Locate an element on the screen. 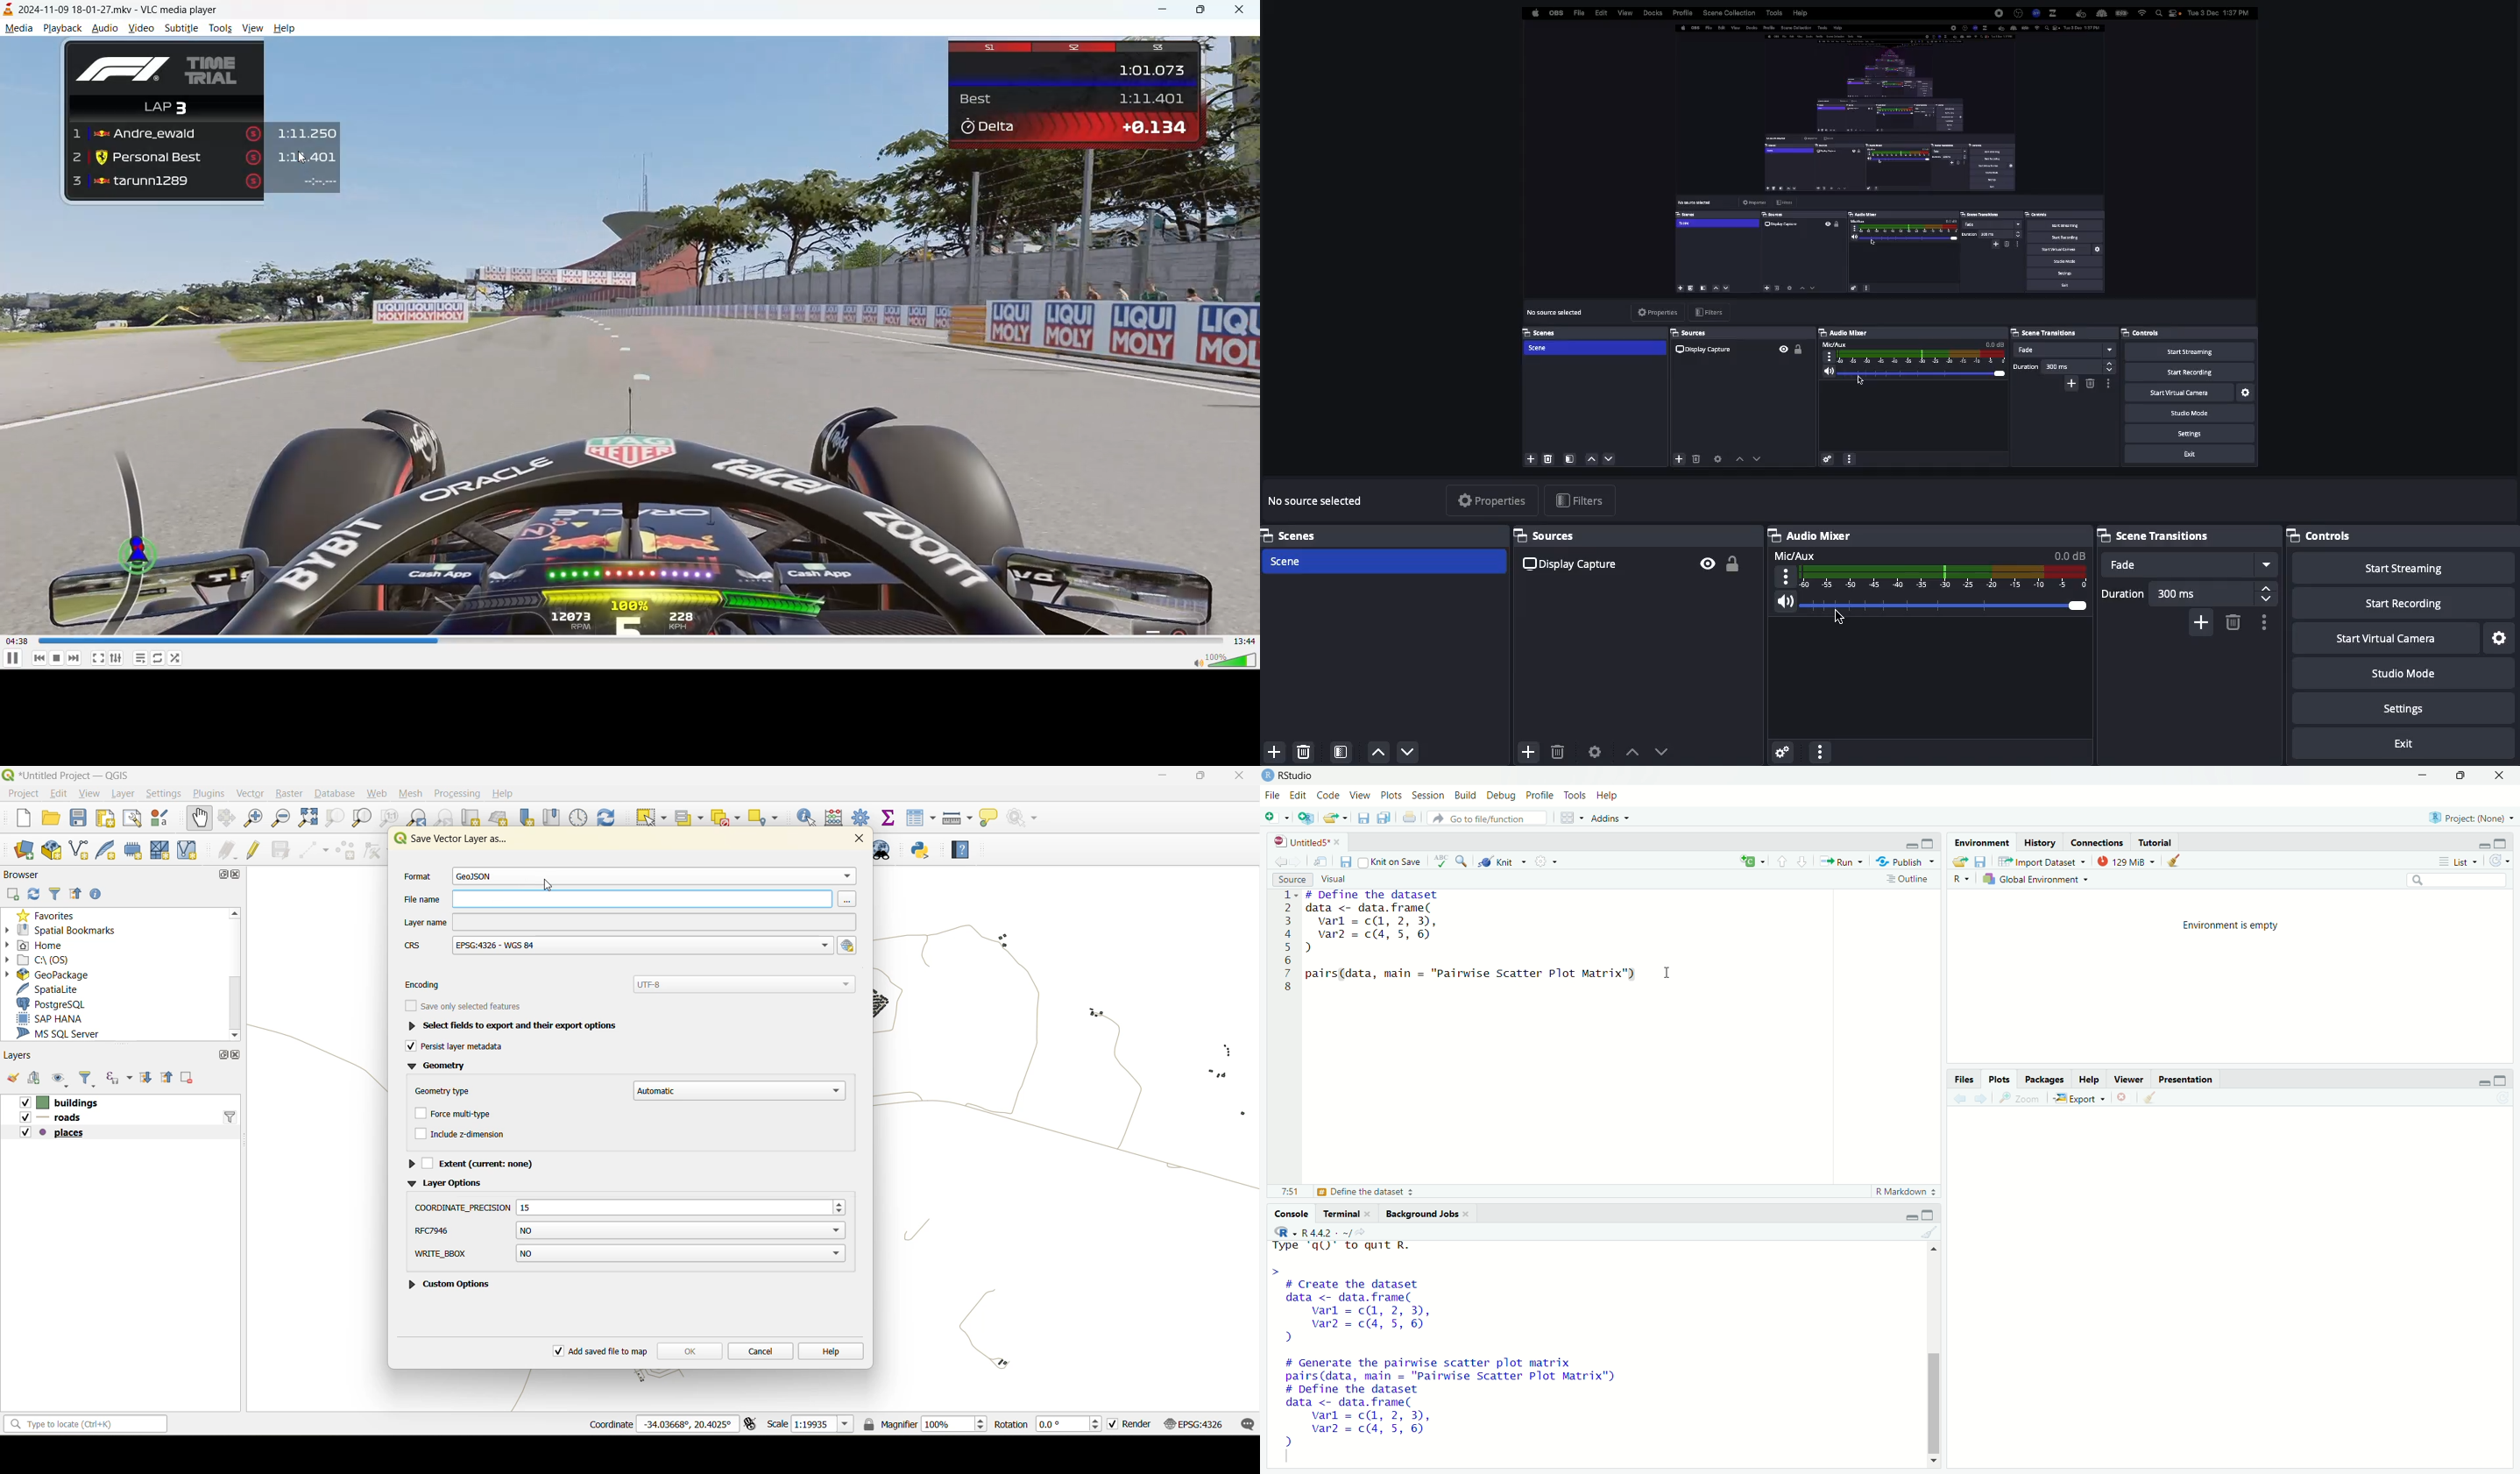  Environment is empty is located at coordinates (2233, 925).